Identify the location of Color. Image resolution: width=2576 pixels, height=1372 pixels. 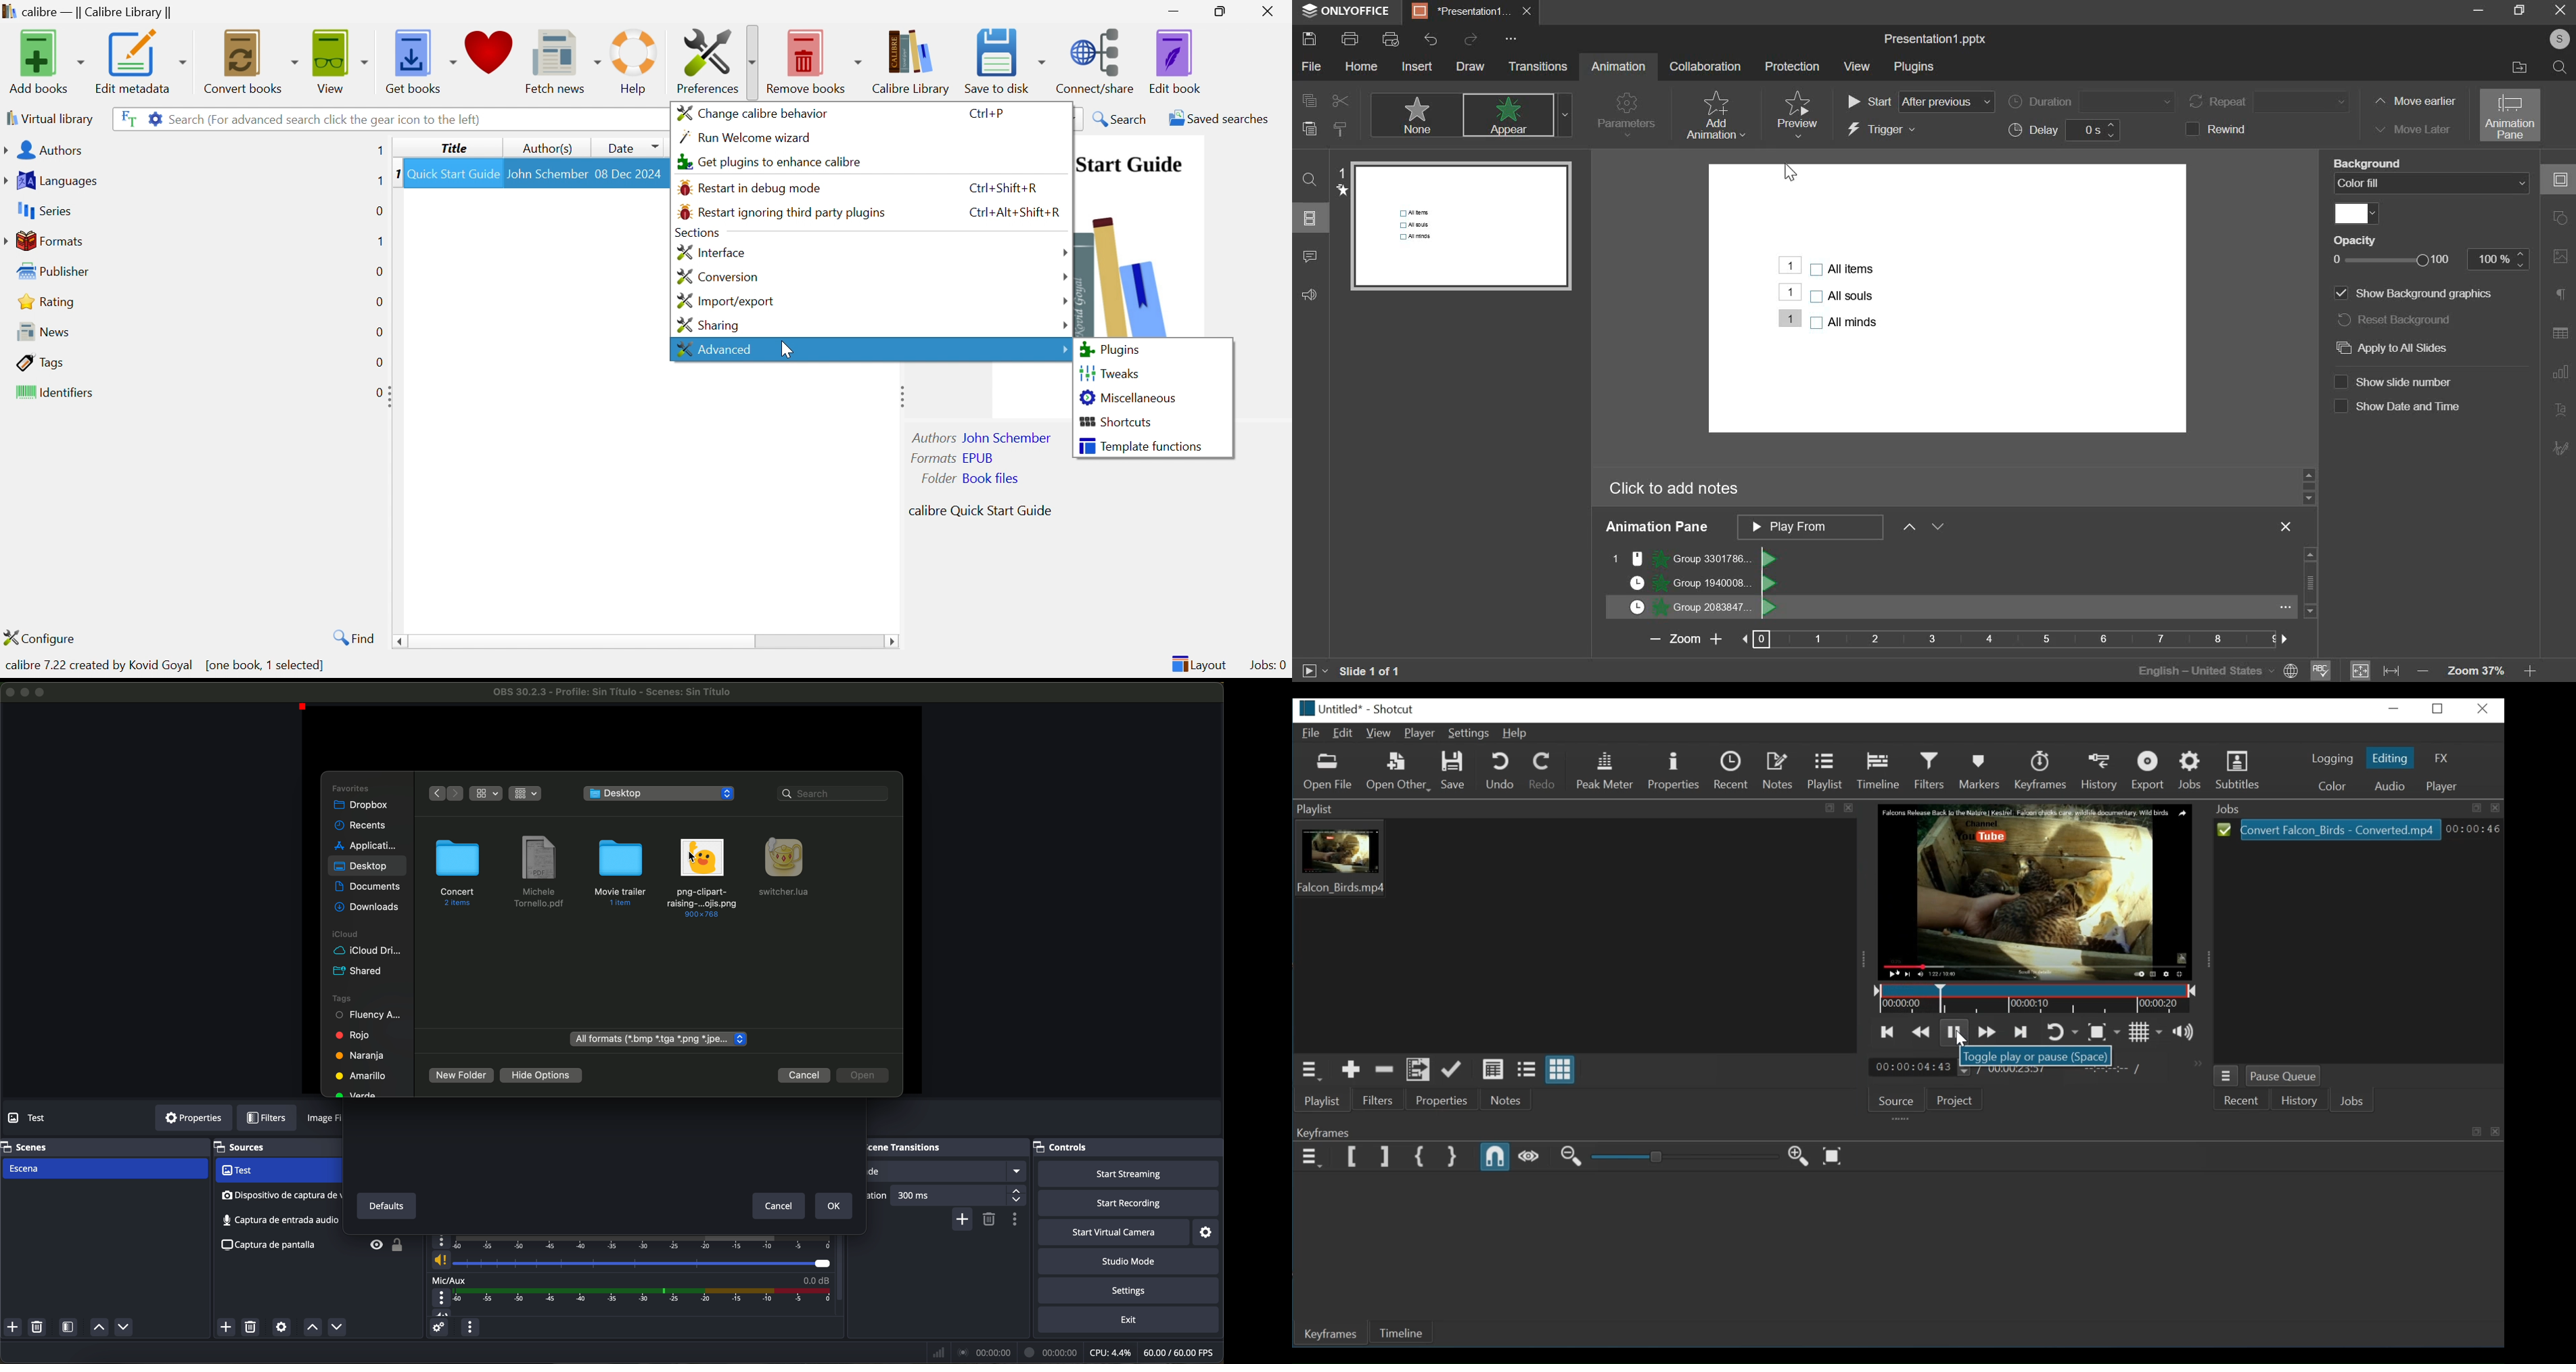
(2332, 785).